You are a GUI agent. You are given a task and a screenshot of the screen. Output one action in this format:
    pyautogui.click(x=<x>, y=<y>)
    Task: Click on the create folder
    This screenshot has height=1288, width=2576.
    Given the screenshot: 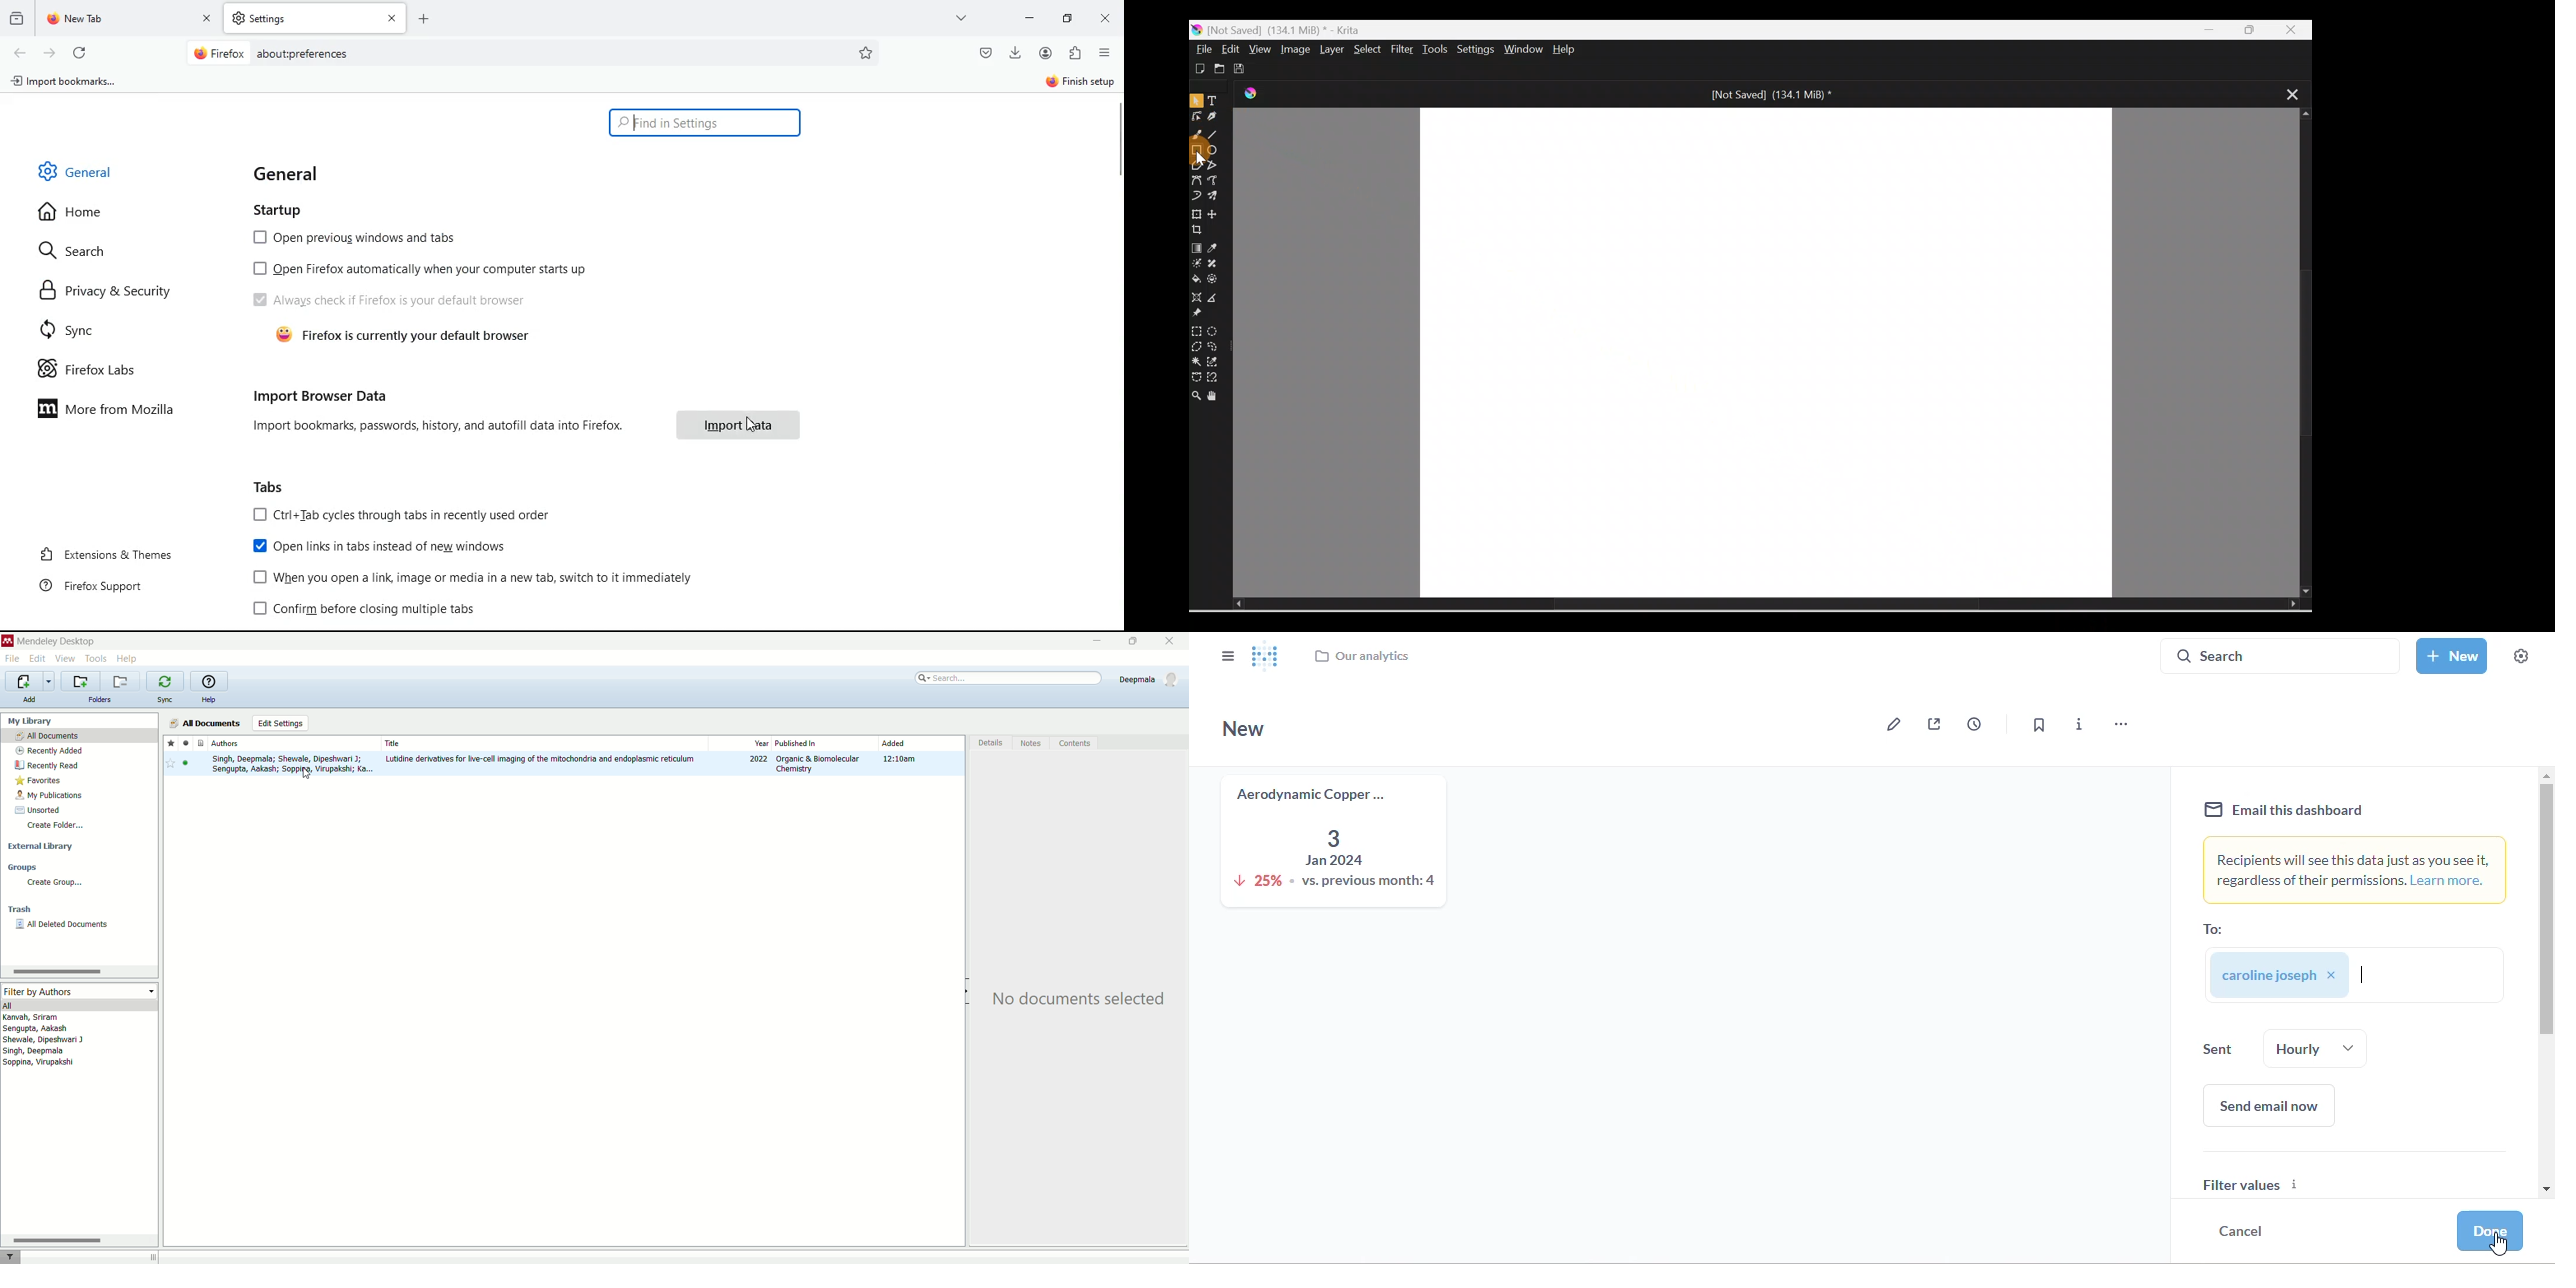 What is the action you would take?
    pyautogui.click(x=79, y=827)
    